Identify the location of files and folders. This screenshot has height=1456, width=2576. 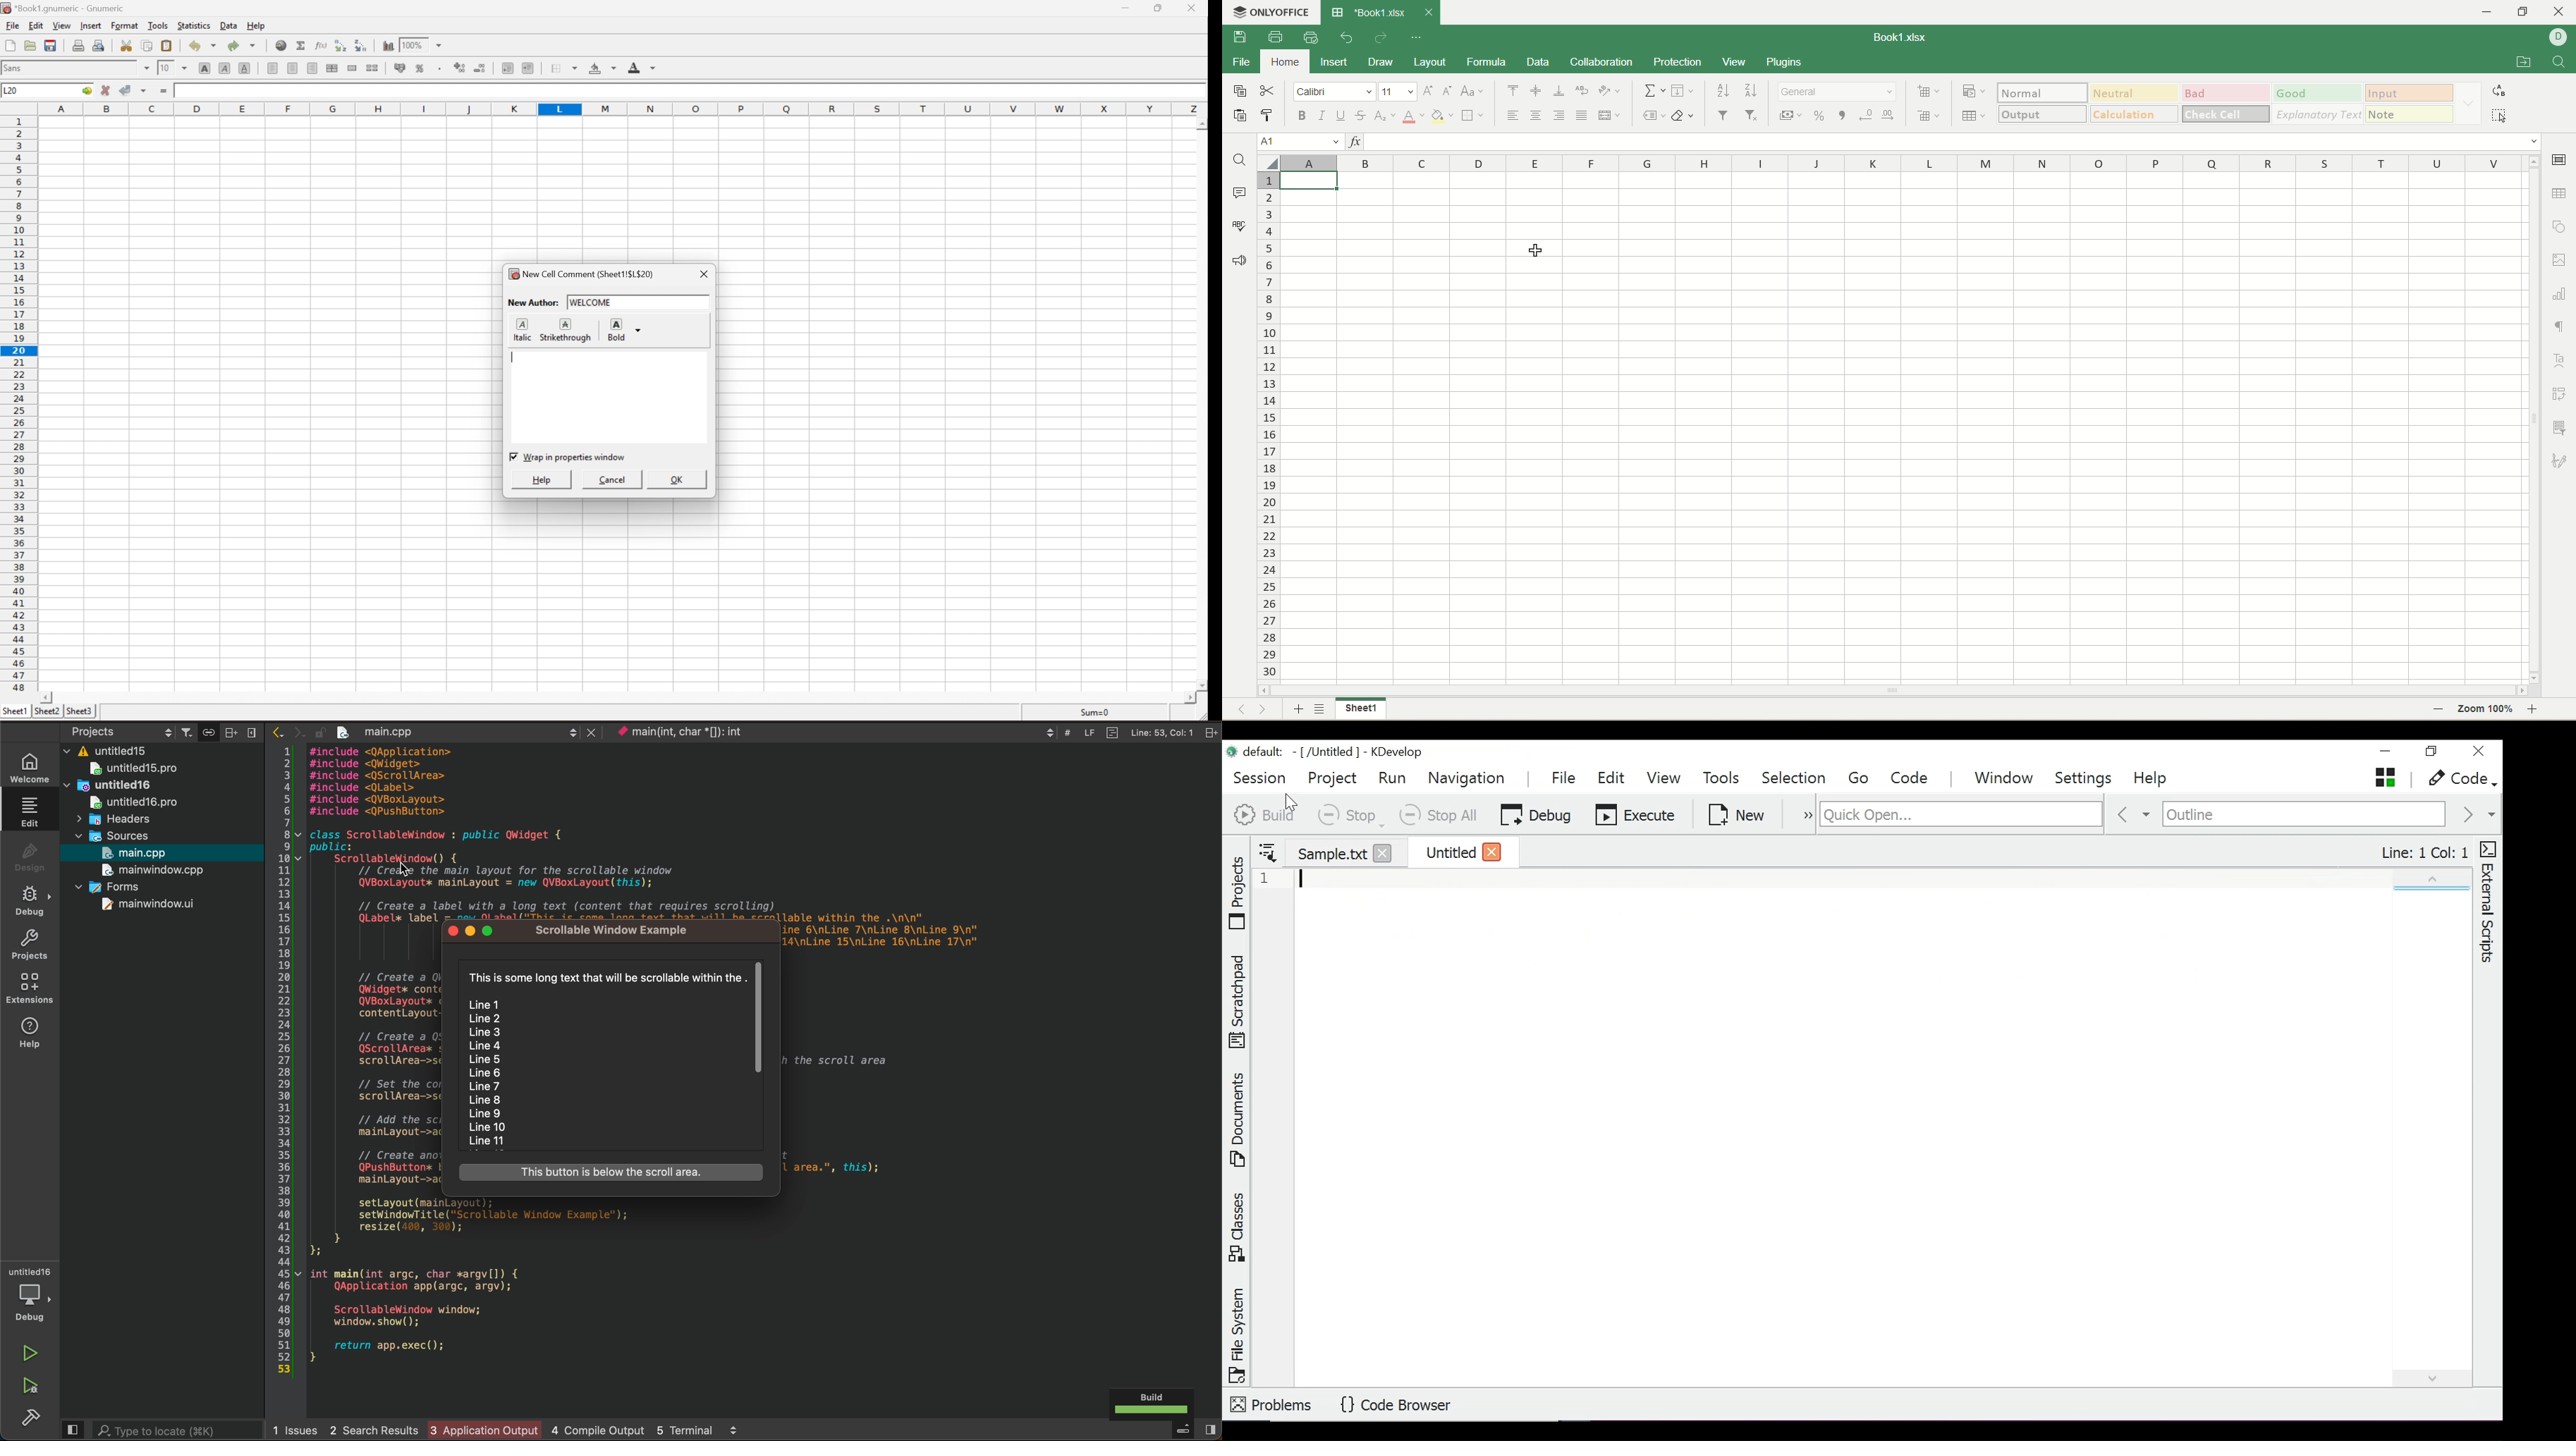
(160, 752).